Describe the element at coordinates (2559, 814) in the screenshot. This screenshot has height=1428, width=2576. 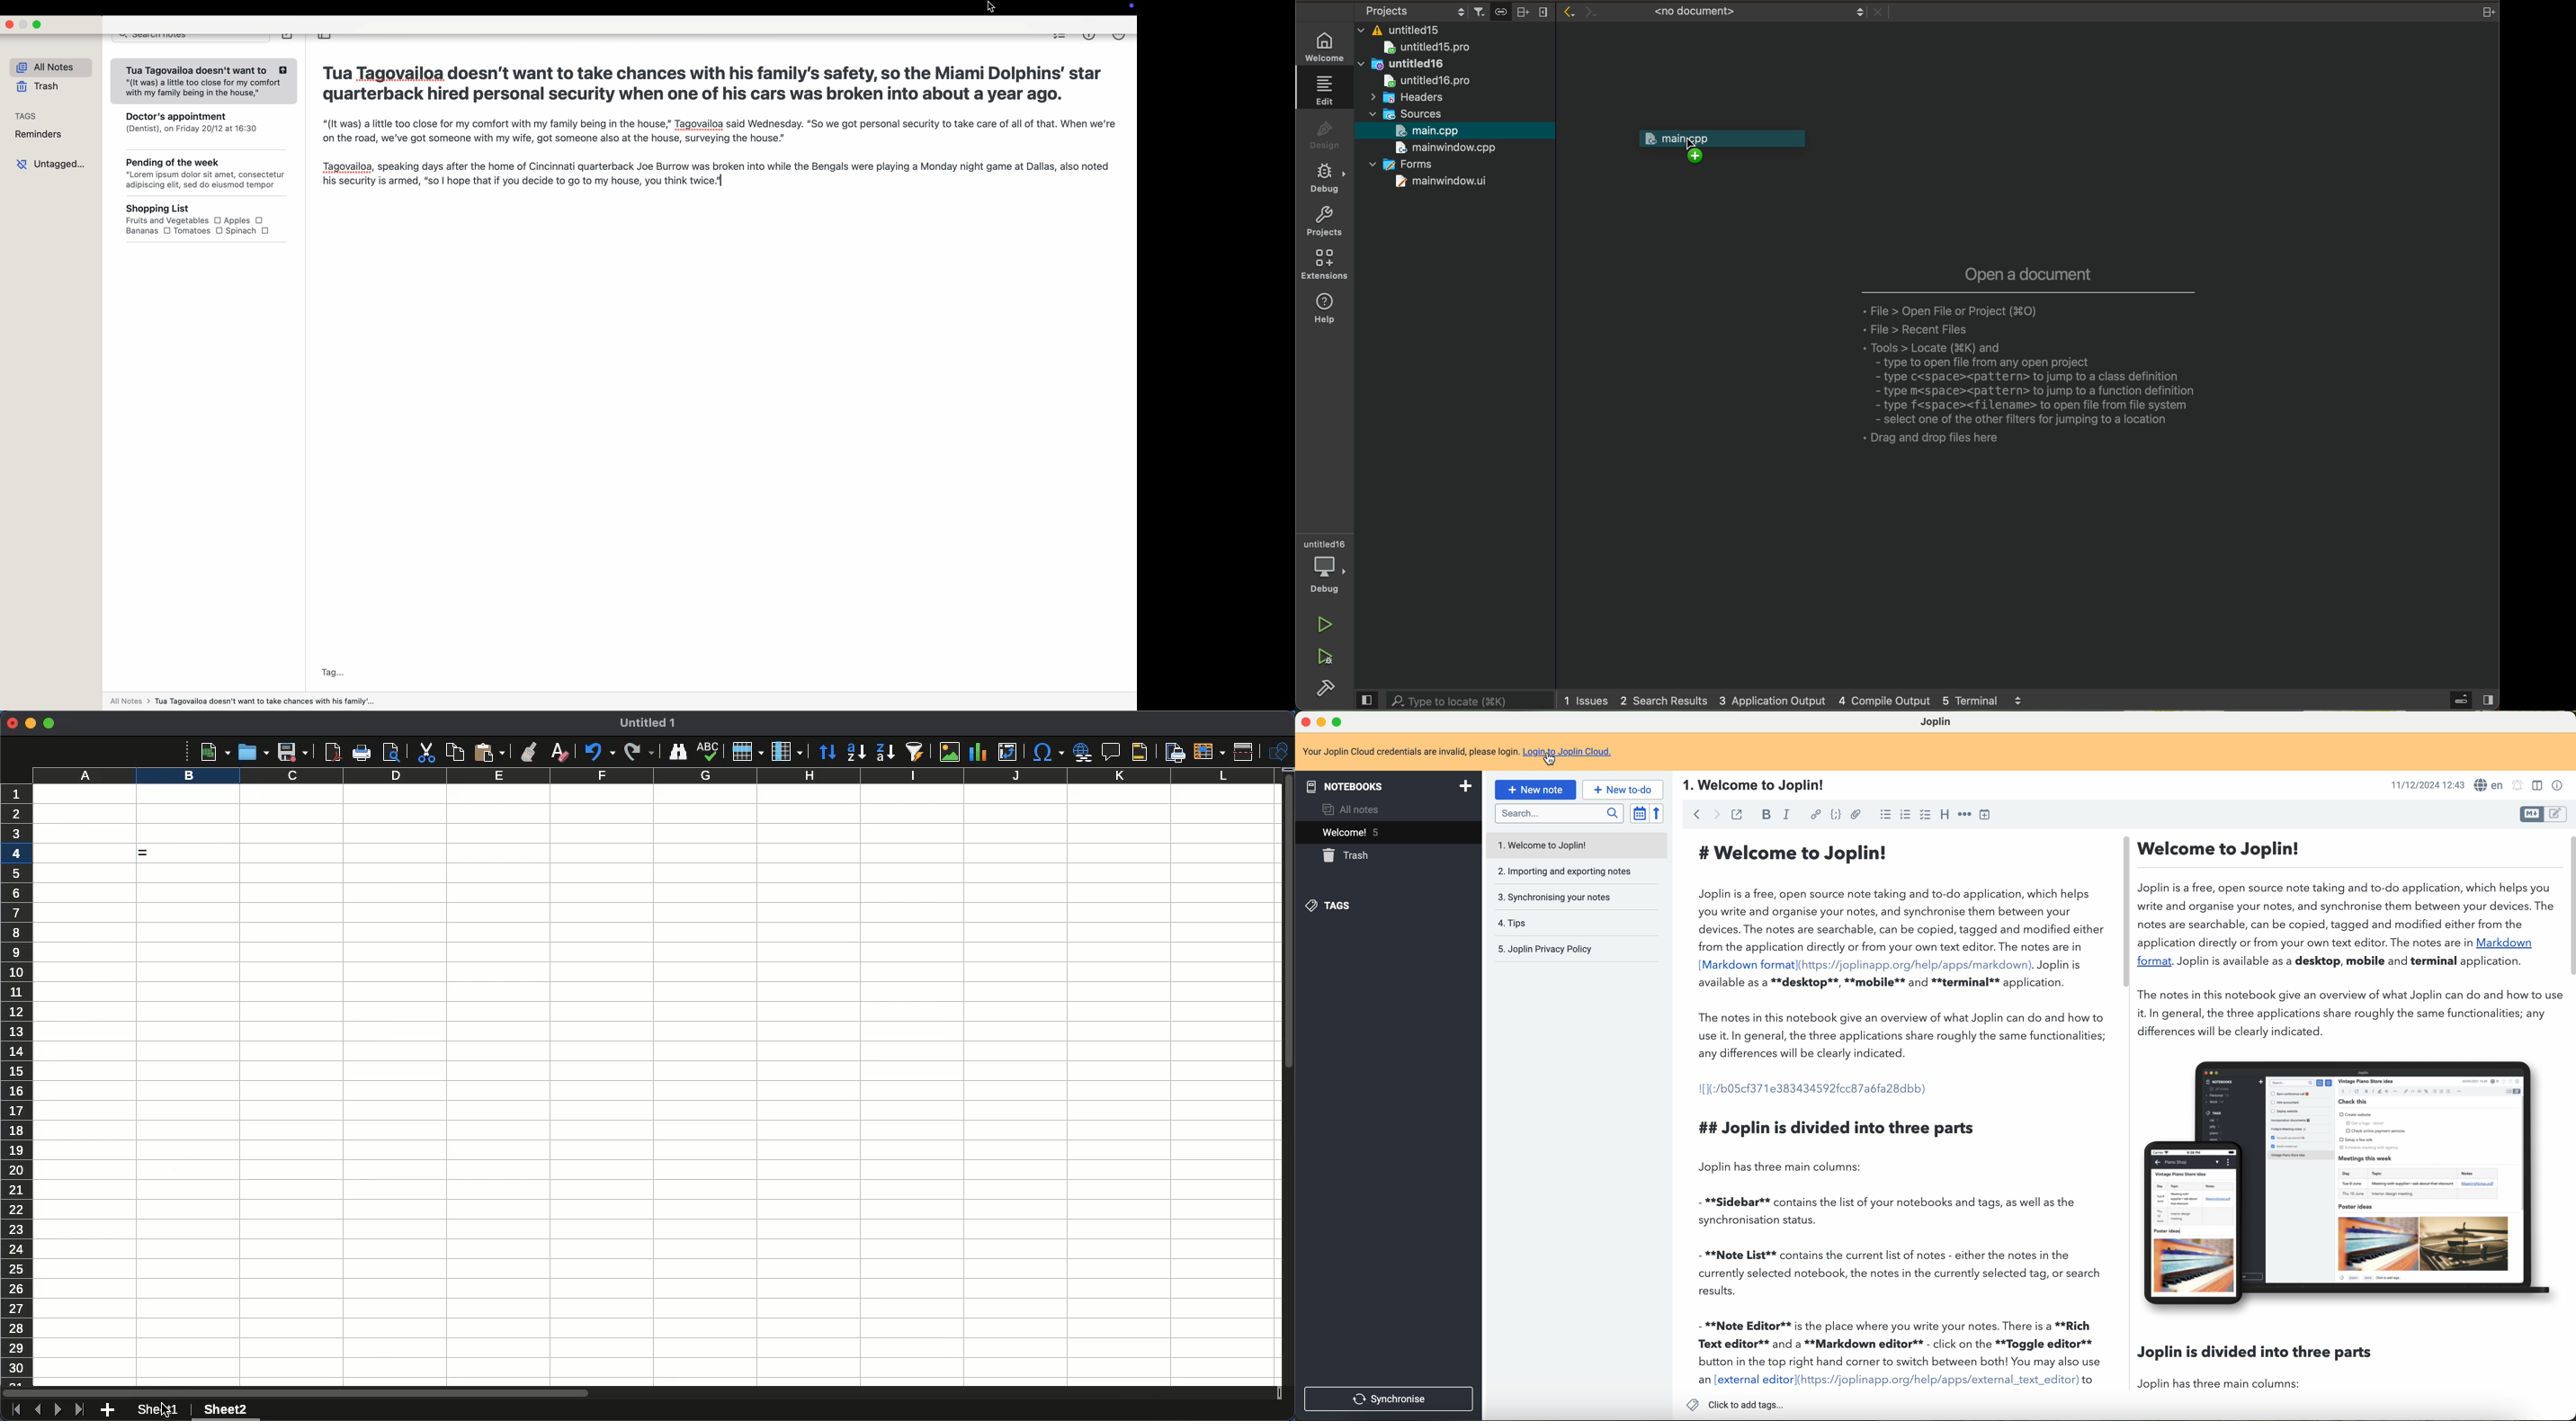
I see `toggle editors` at that location.